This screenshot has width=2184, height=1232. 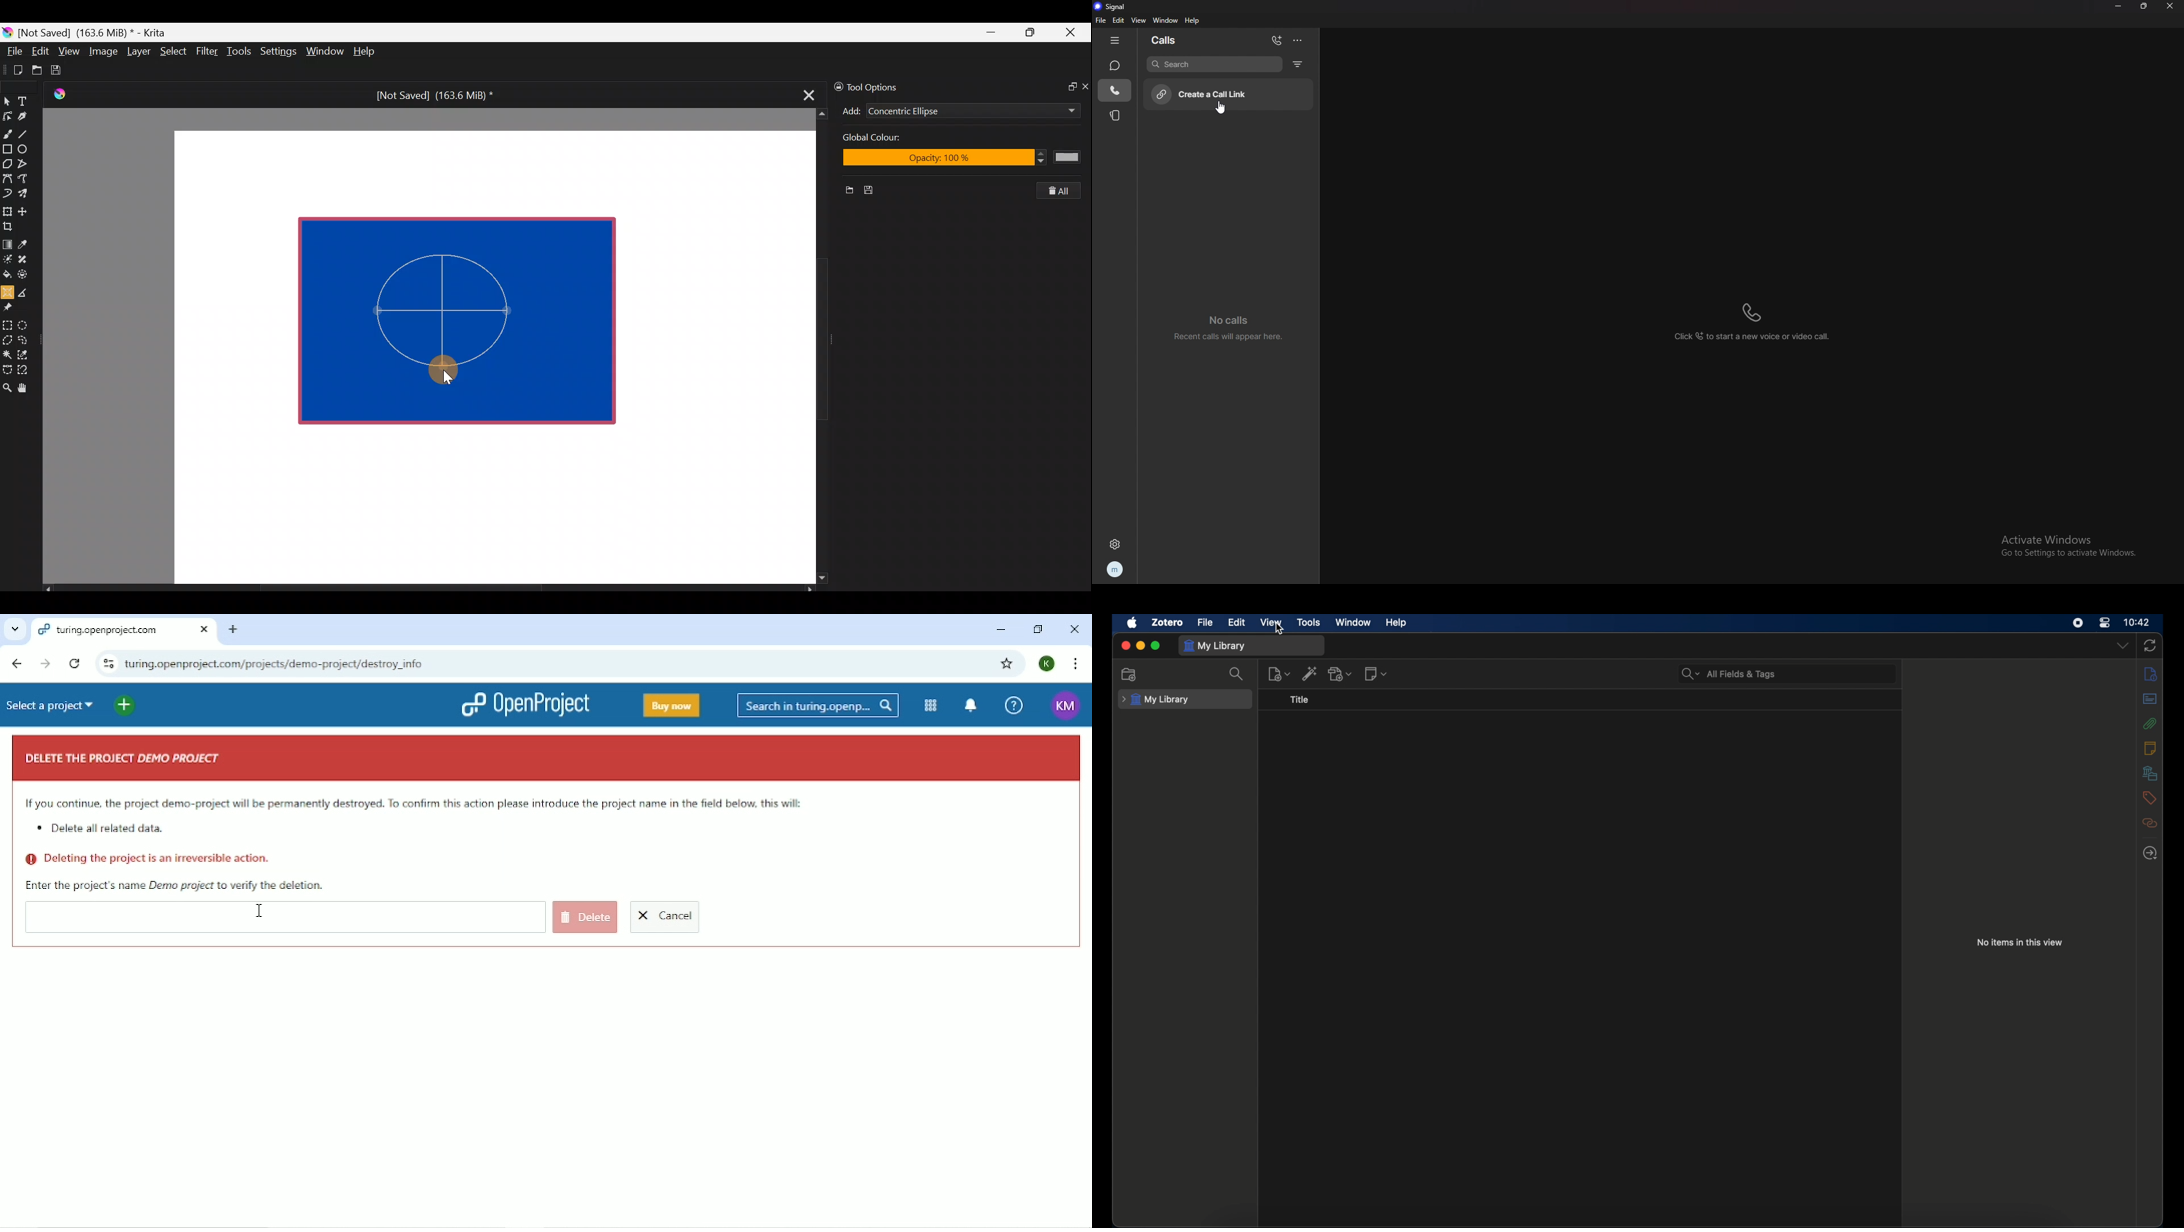 What do you see at coordinates (325, 52) in the screenshot?
I see `Window` at bounding box center [325, 52].